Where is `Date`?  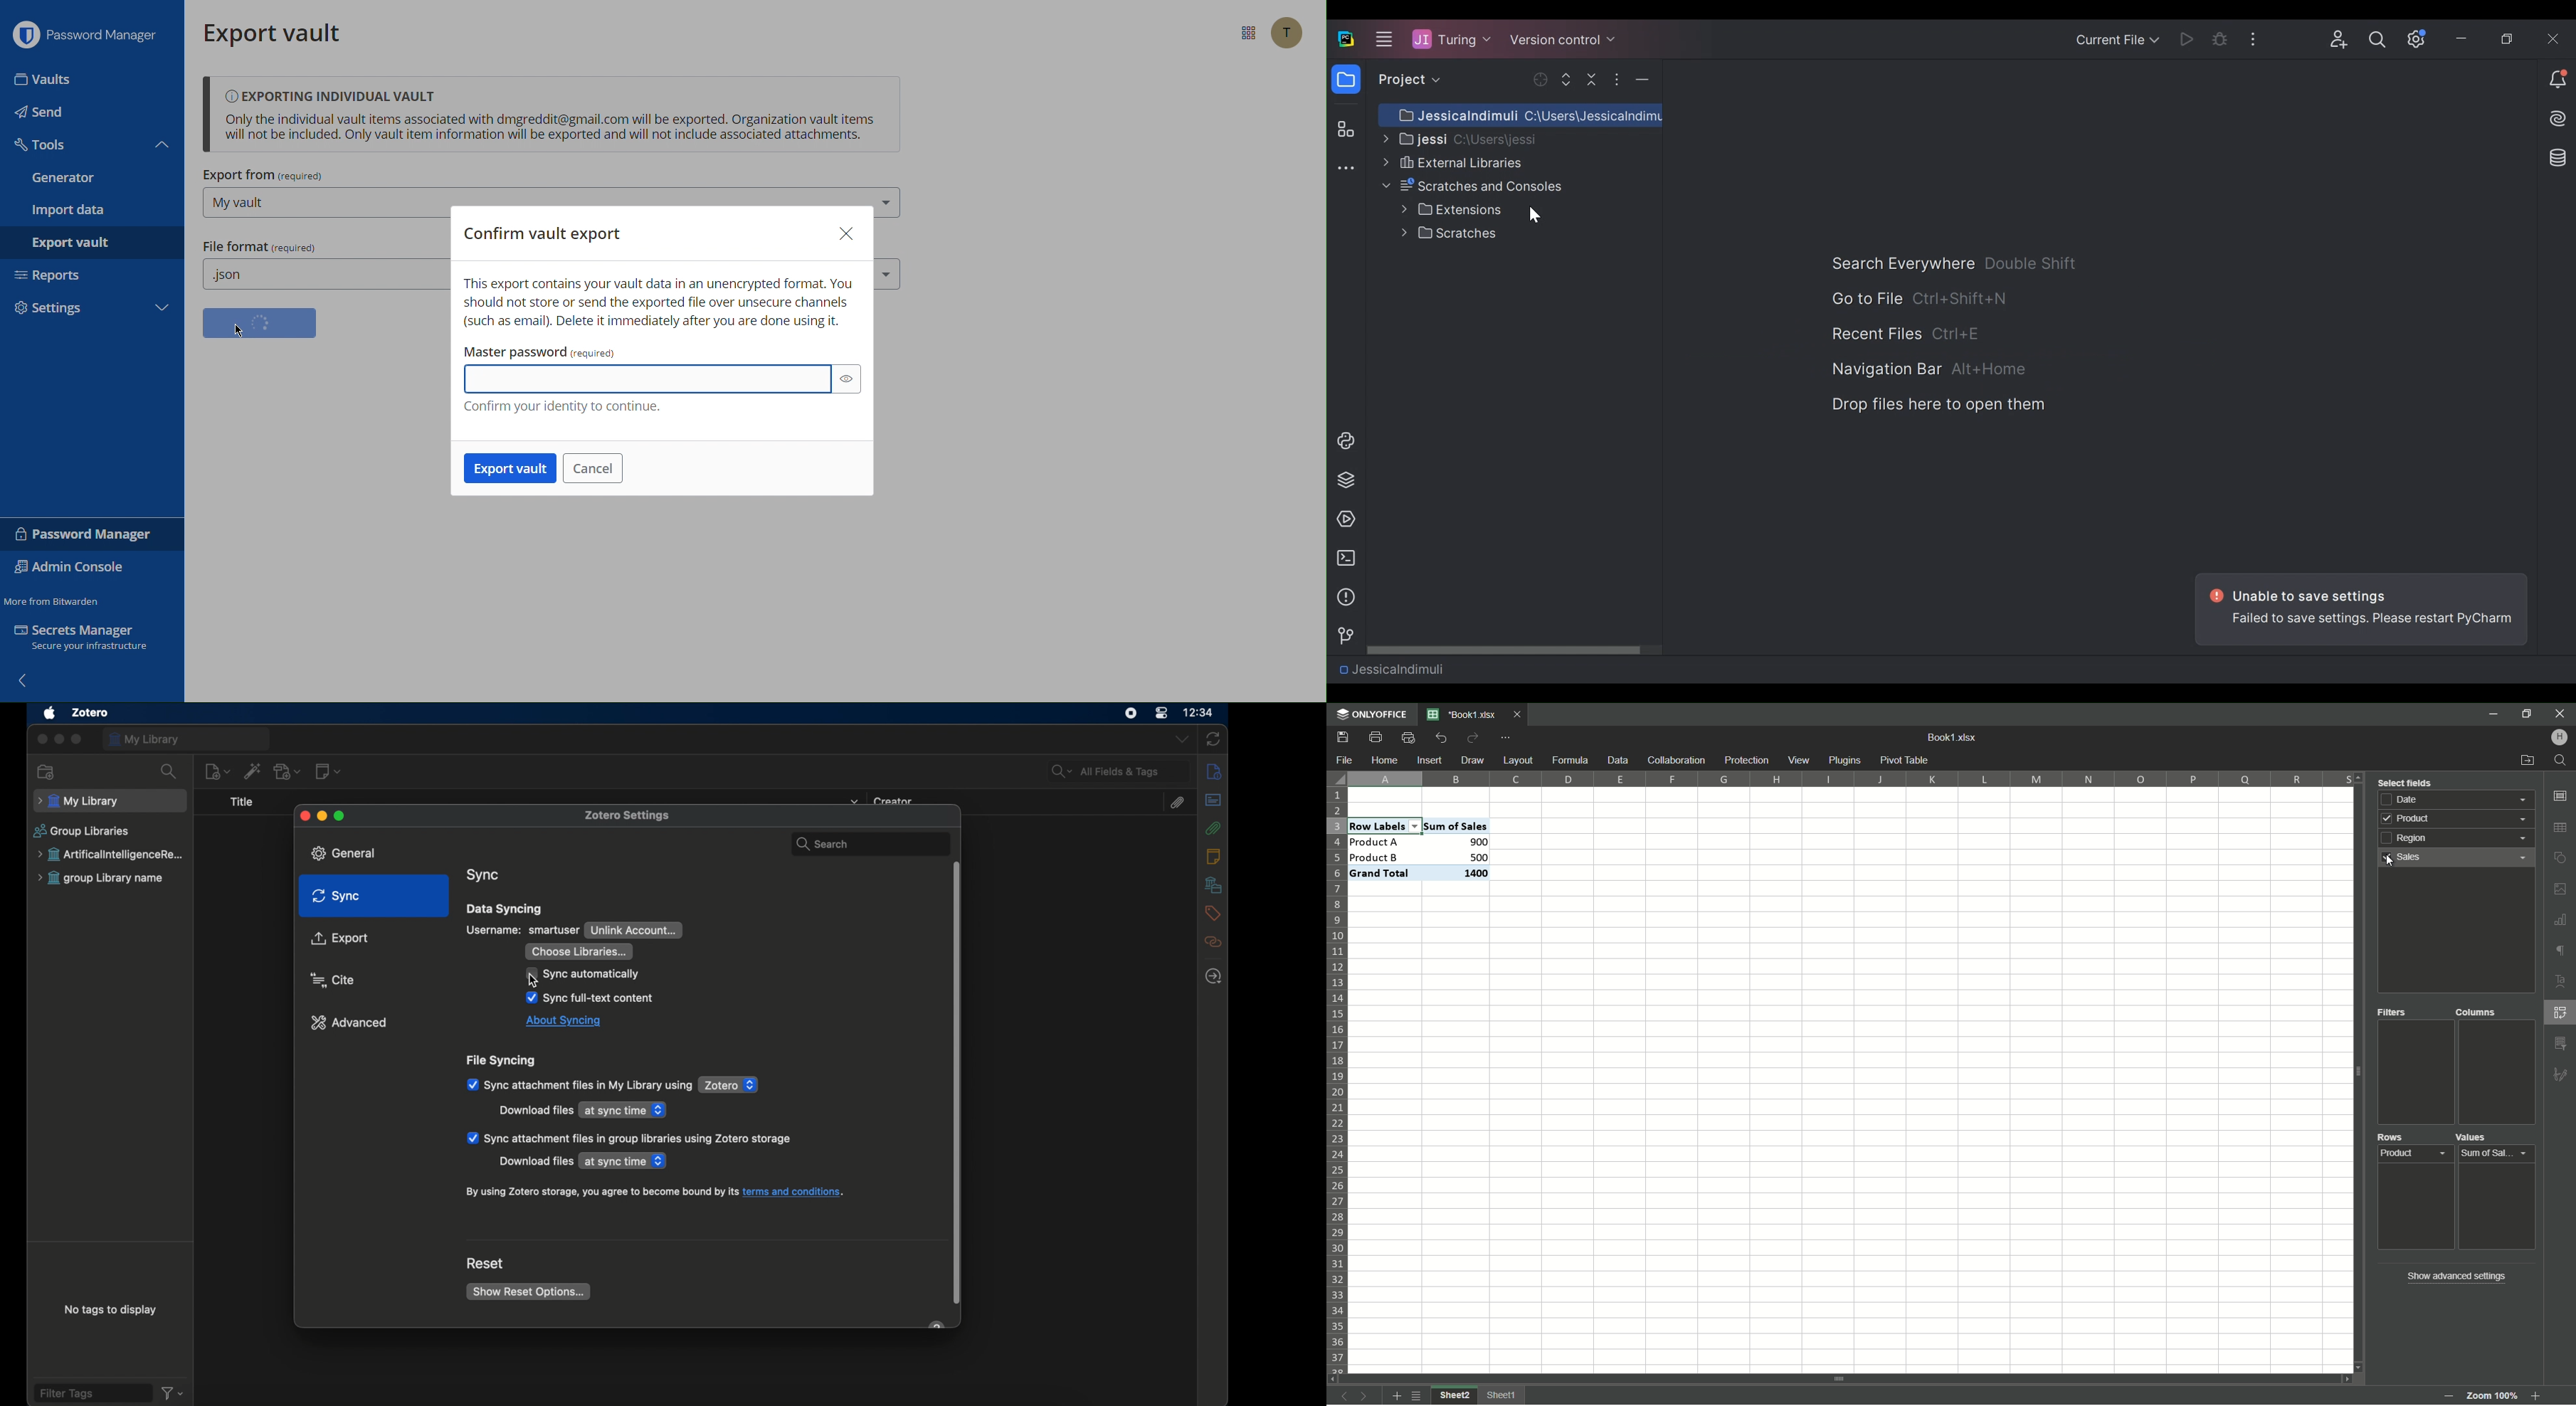
Date is located at coordinates (2460, 799).